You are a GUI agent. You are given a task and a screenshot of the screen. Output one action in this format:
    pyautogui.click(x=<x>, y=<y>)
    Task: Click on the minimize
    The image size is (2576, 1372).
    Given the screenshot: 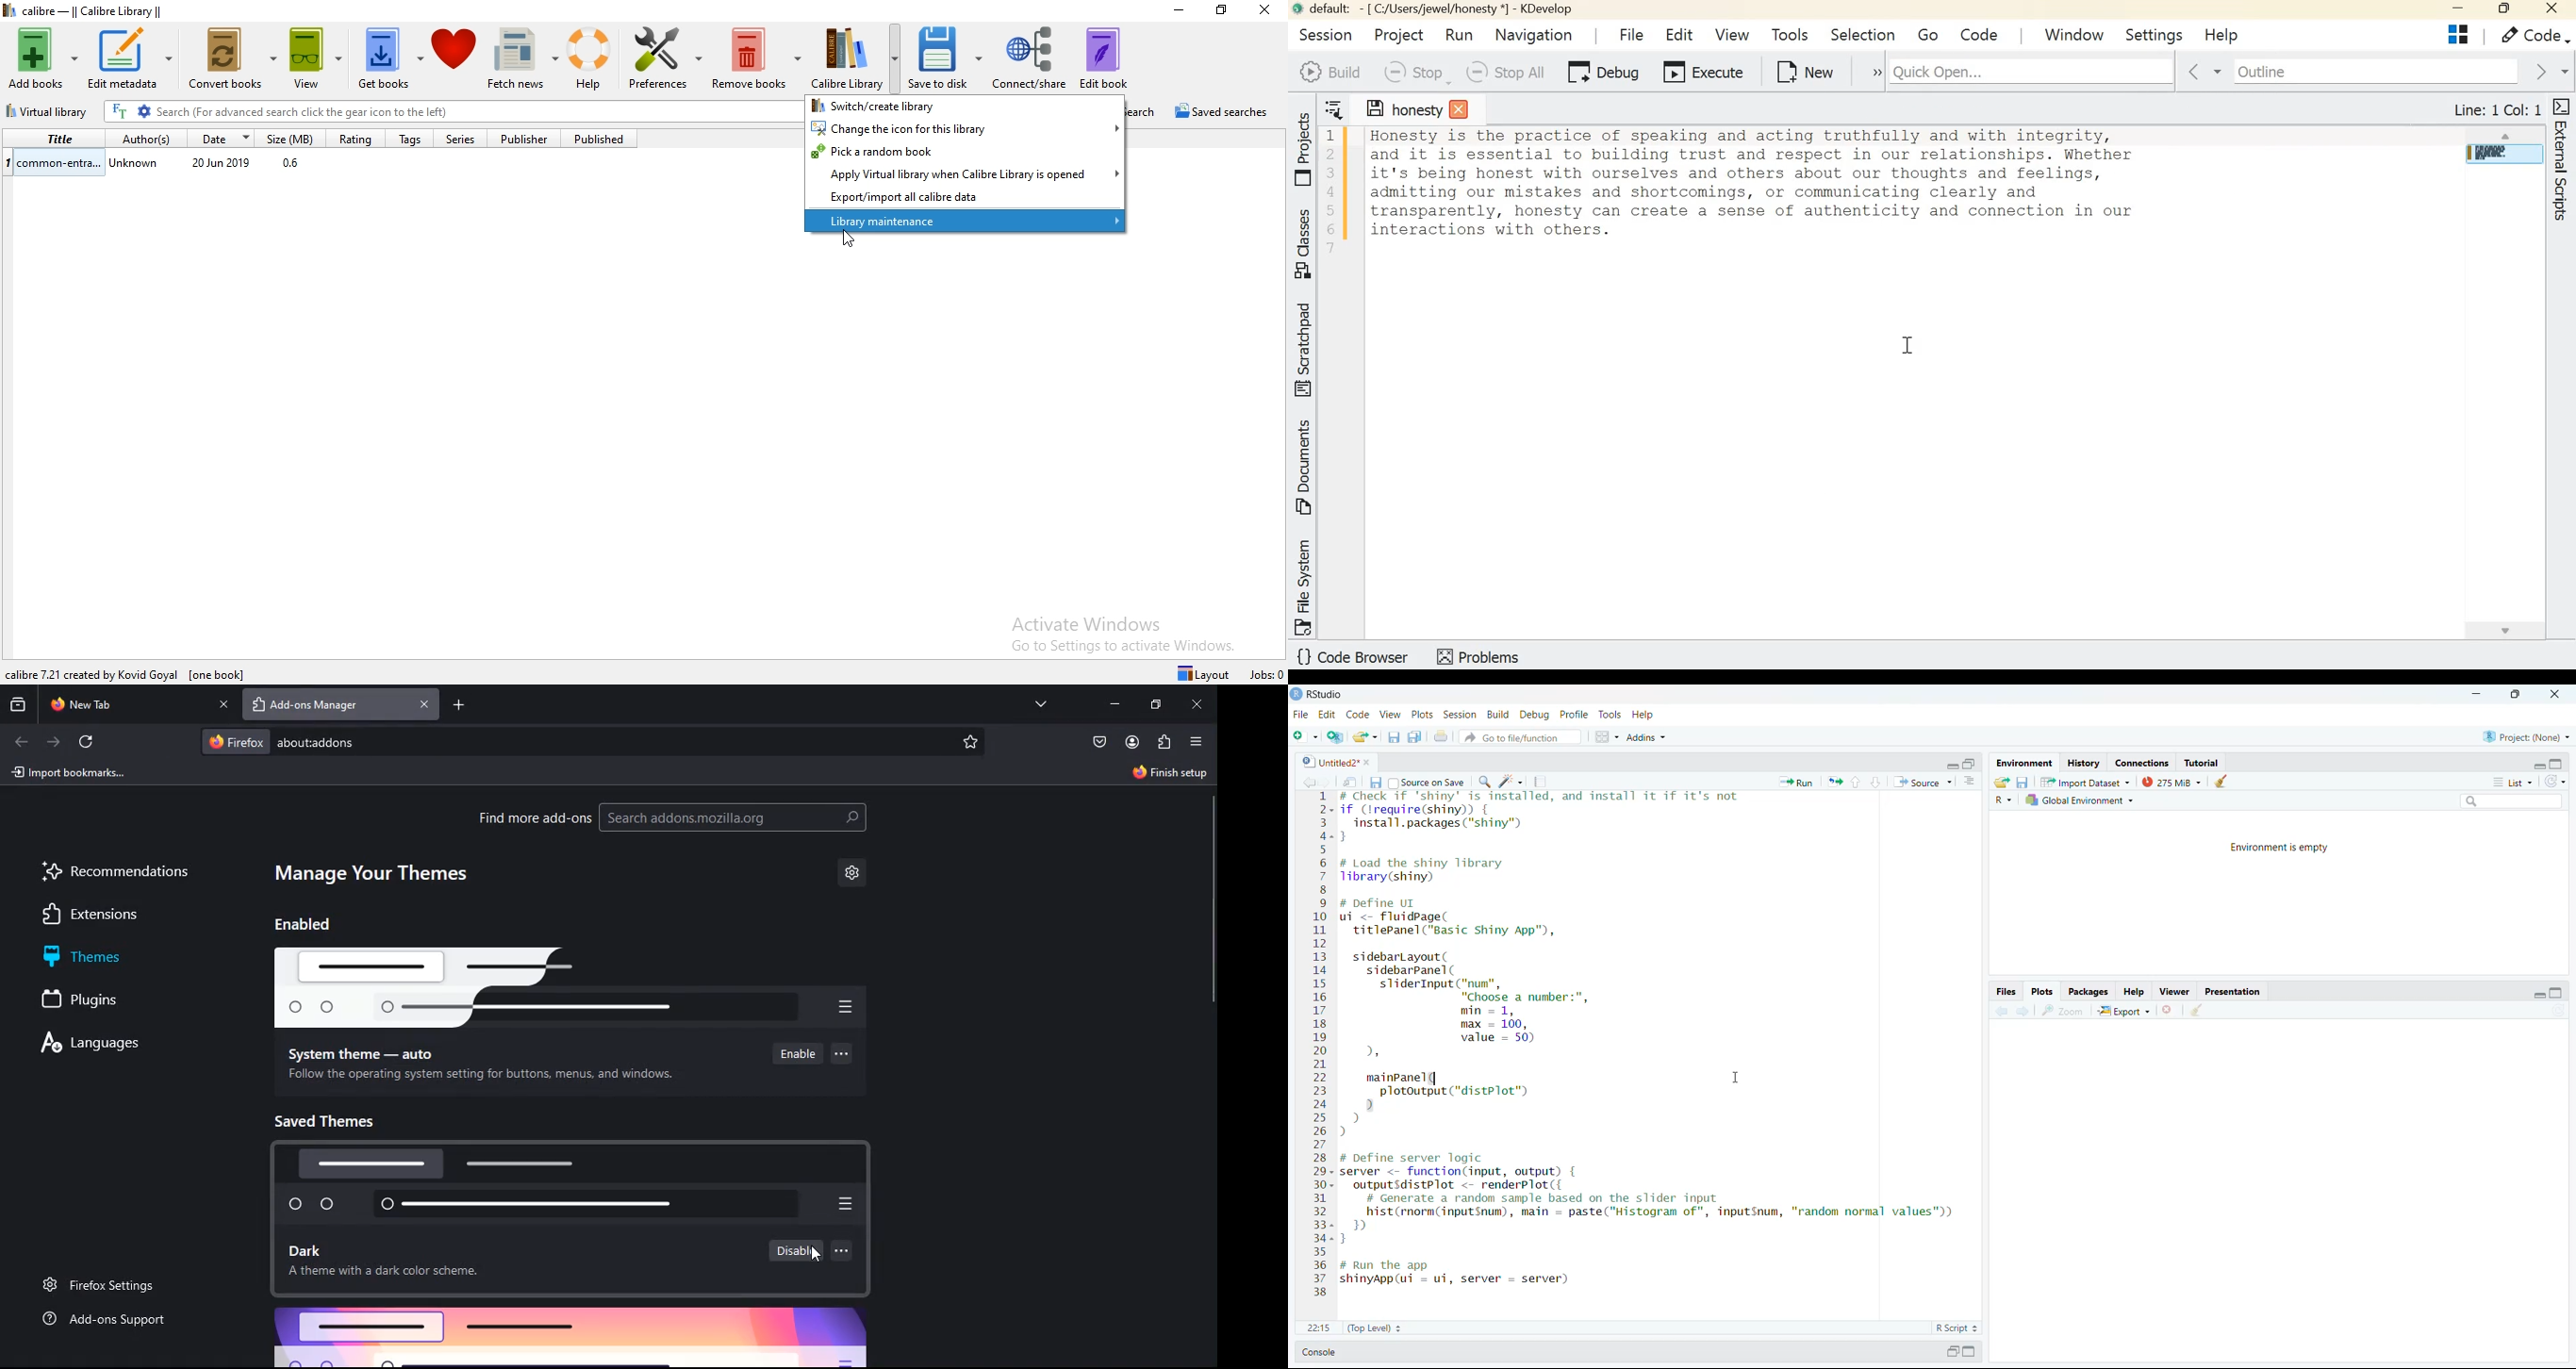 What is the action you would take?
    pyautogui.click(x=1951, y=766)
    